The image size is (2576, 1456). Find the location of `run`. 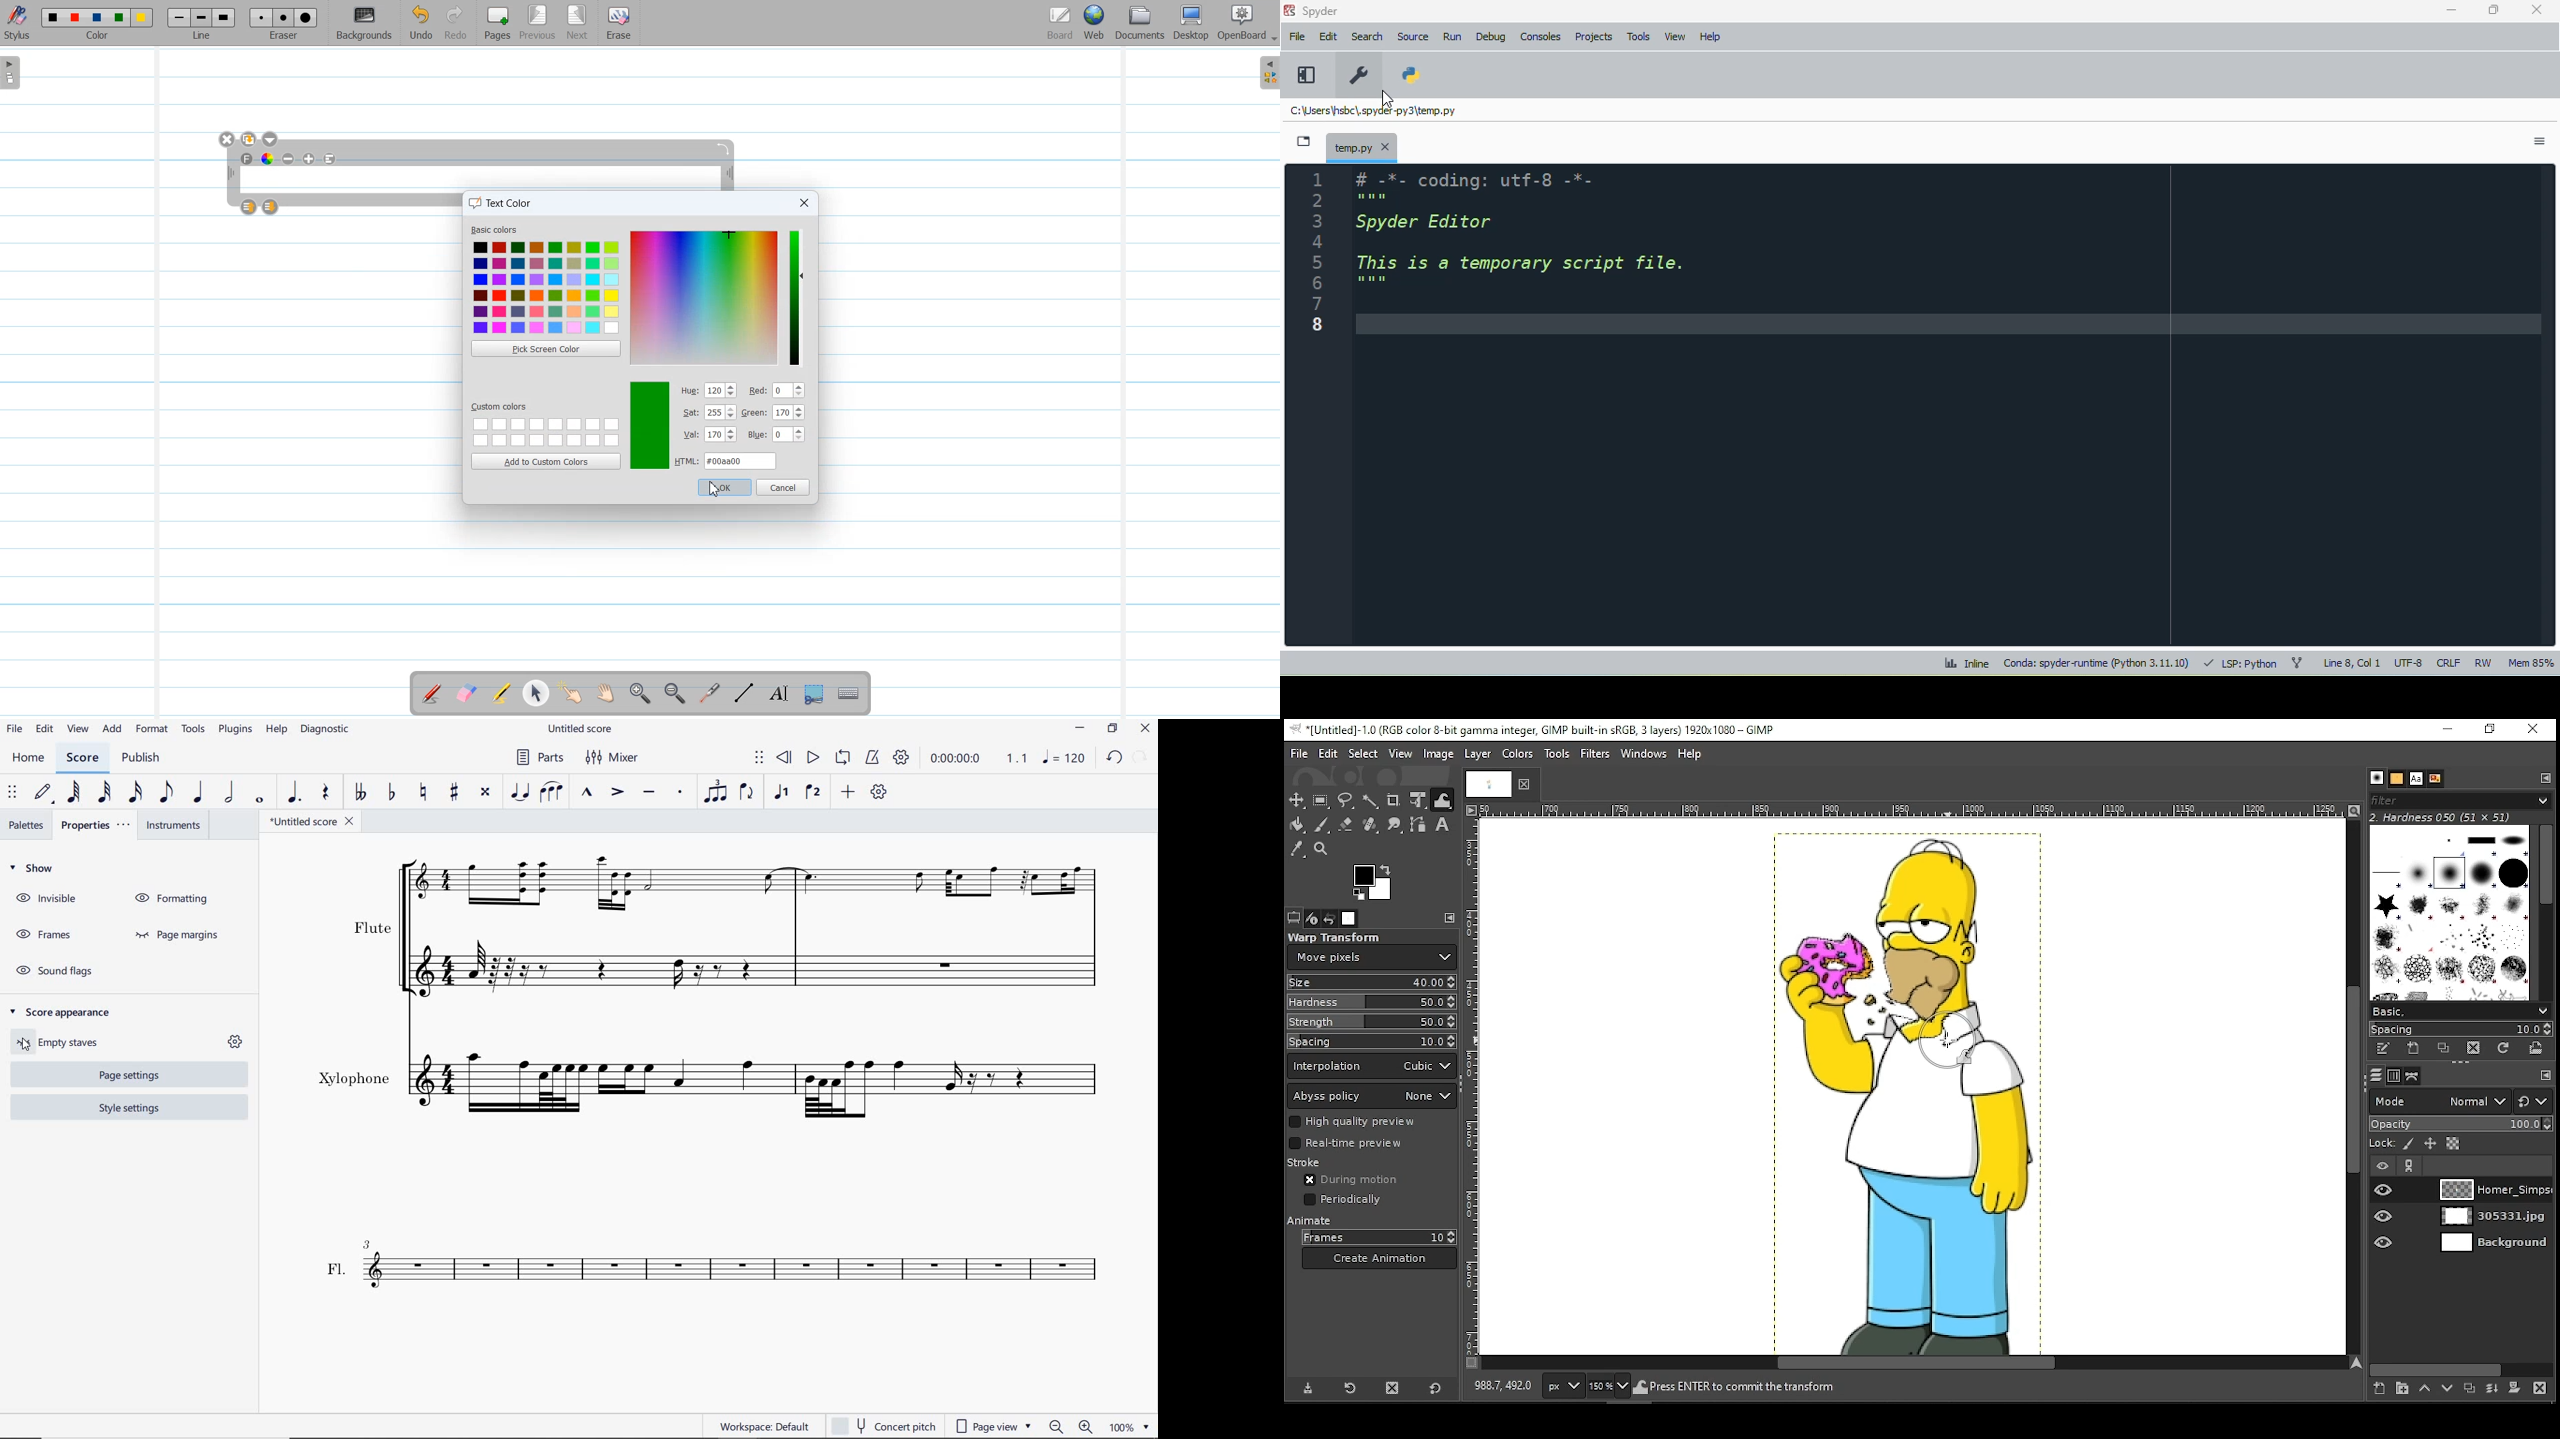

run is located at coordinates (1452, 37).